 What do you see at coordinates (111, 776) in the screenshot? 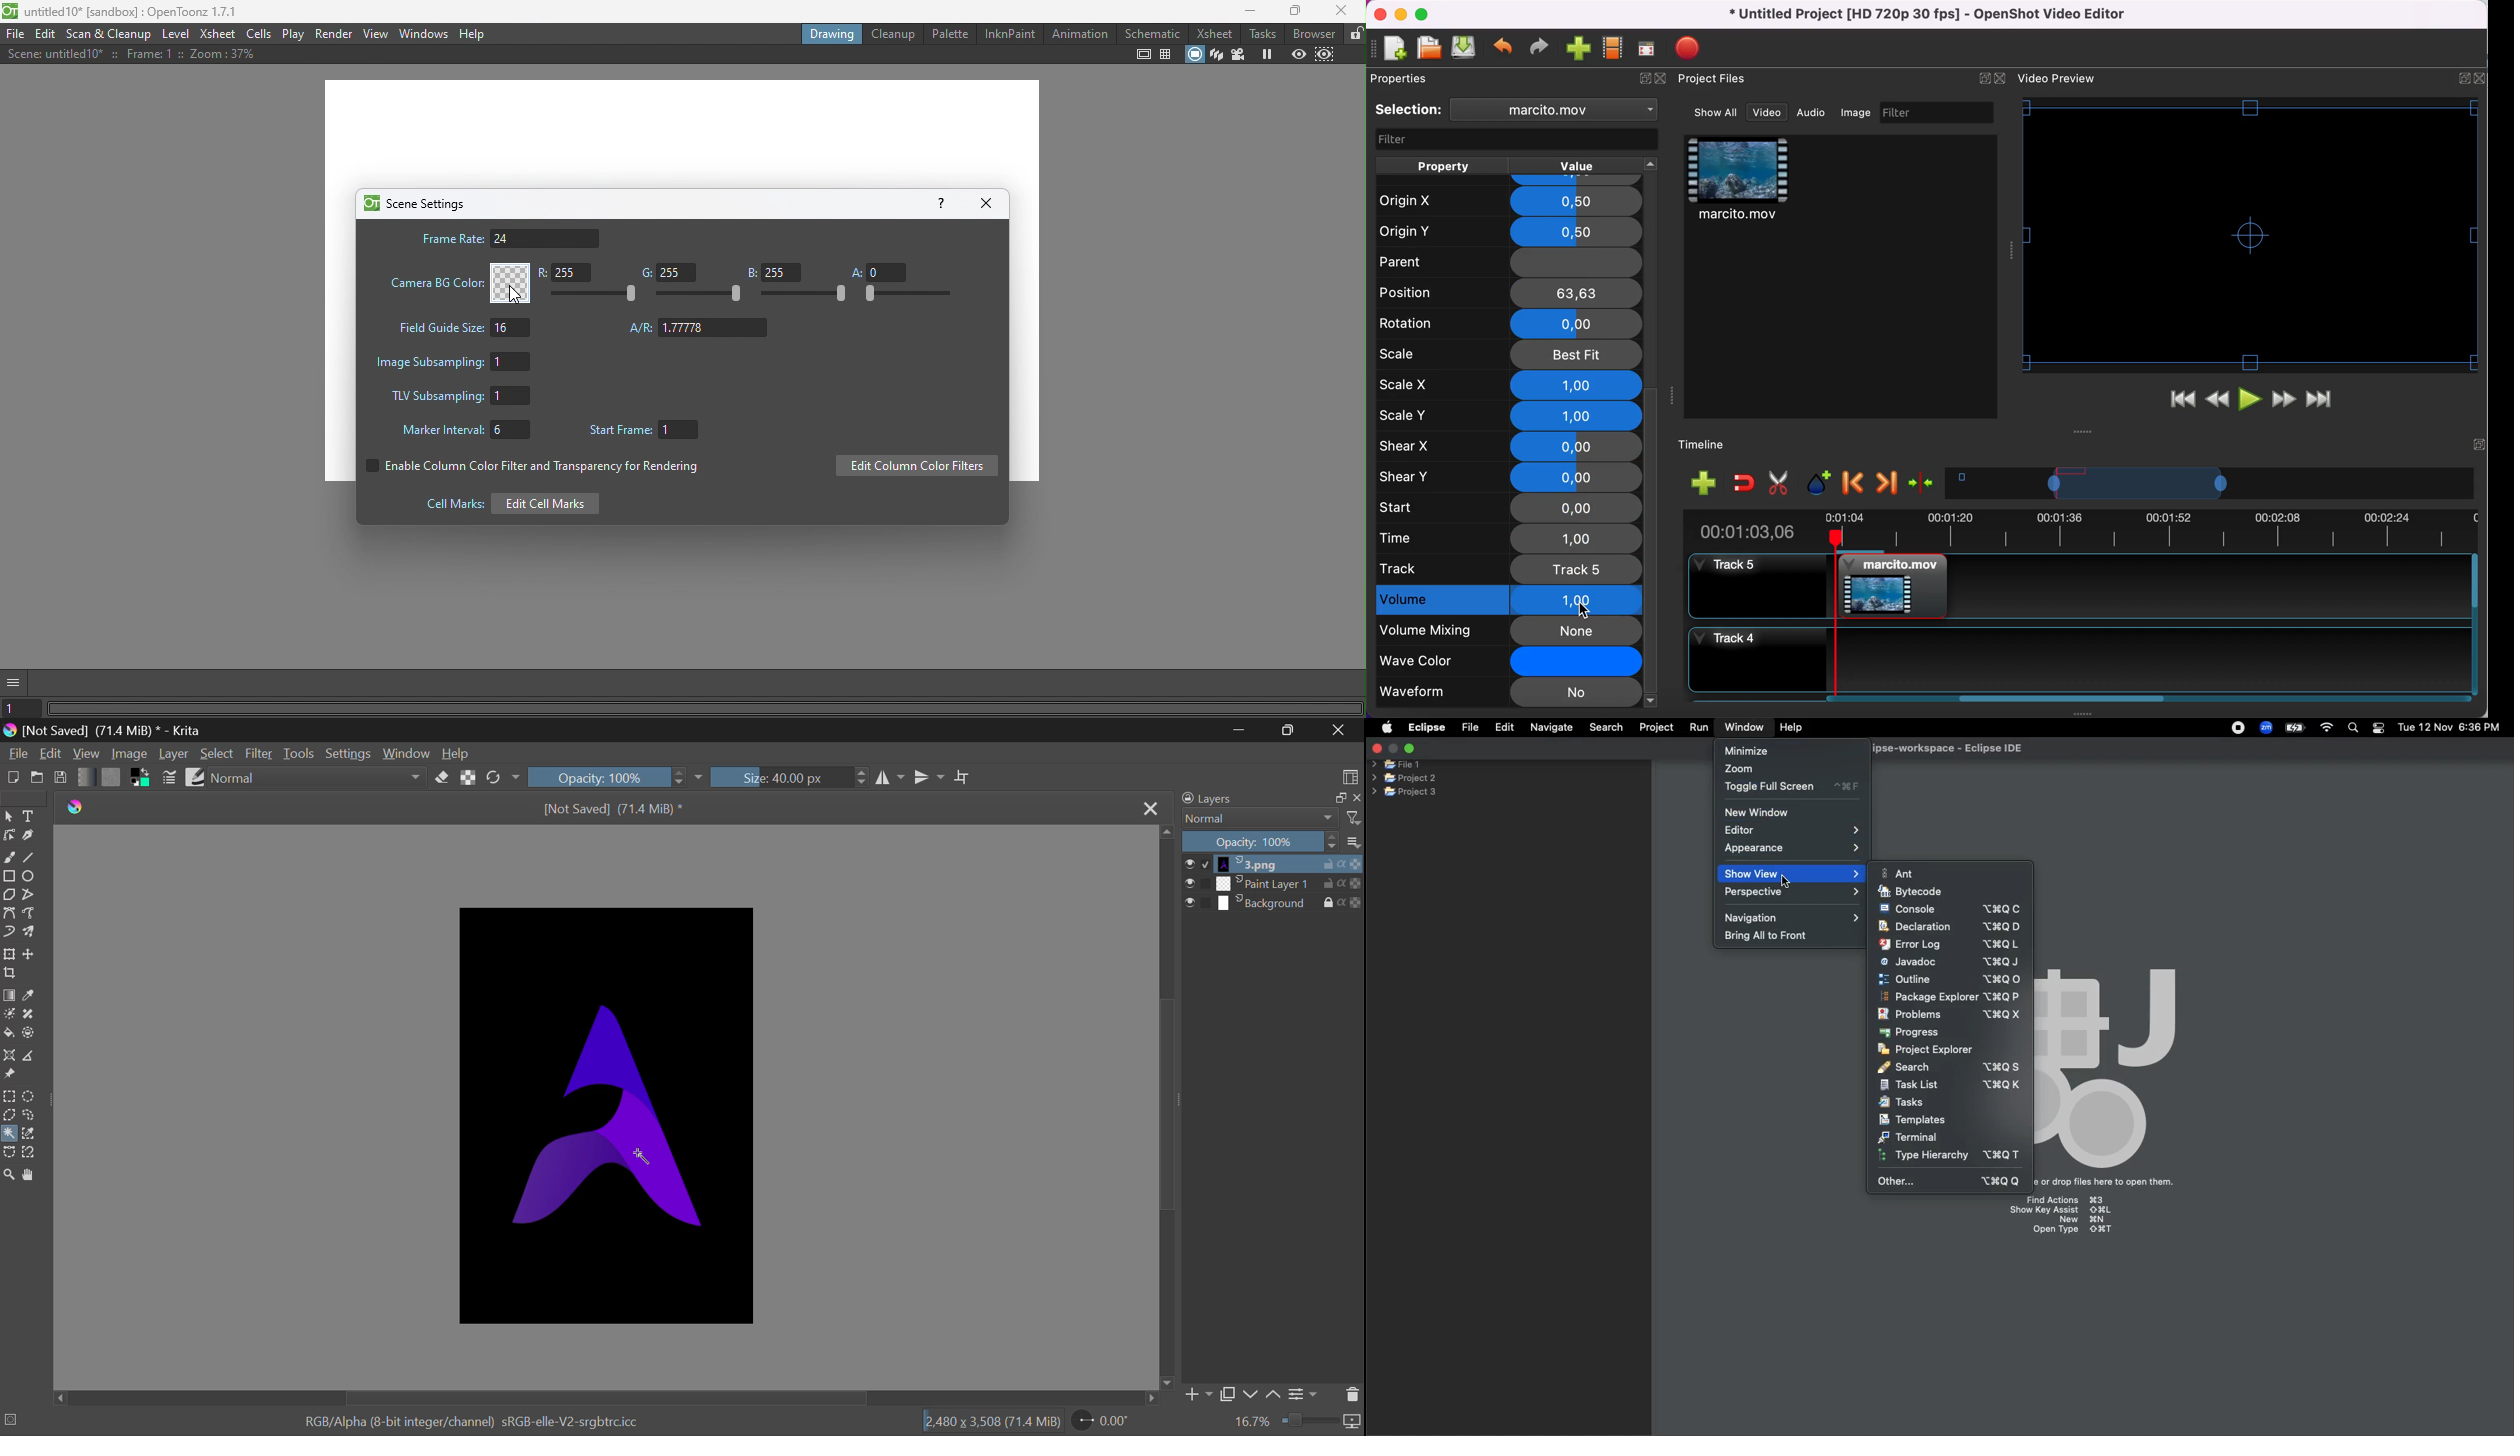
I see `Pattern` at bounding box center [111, 776].